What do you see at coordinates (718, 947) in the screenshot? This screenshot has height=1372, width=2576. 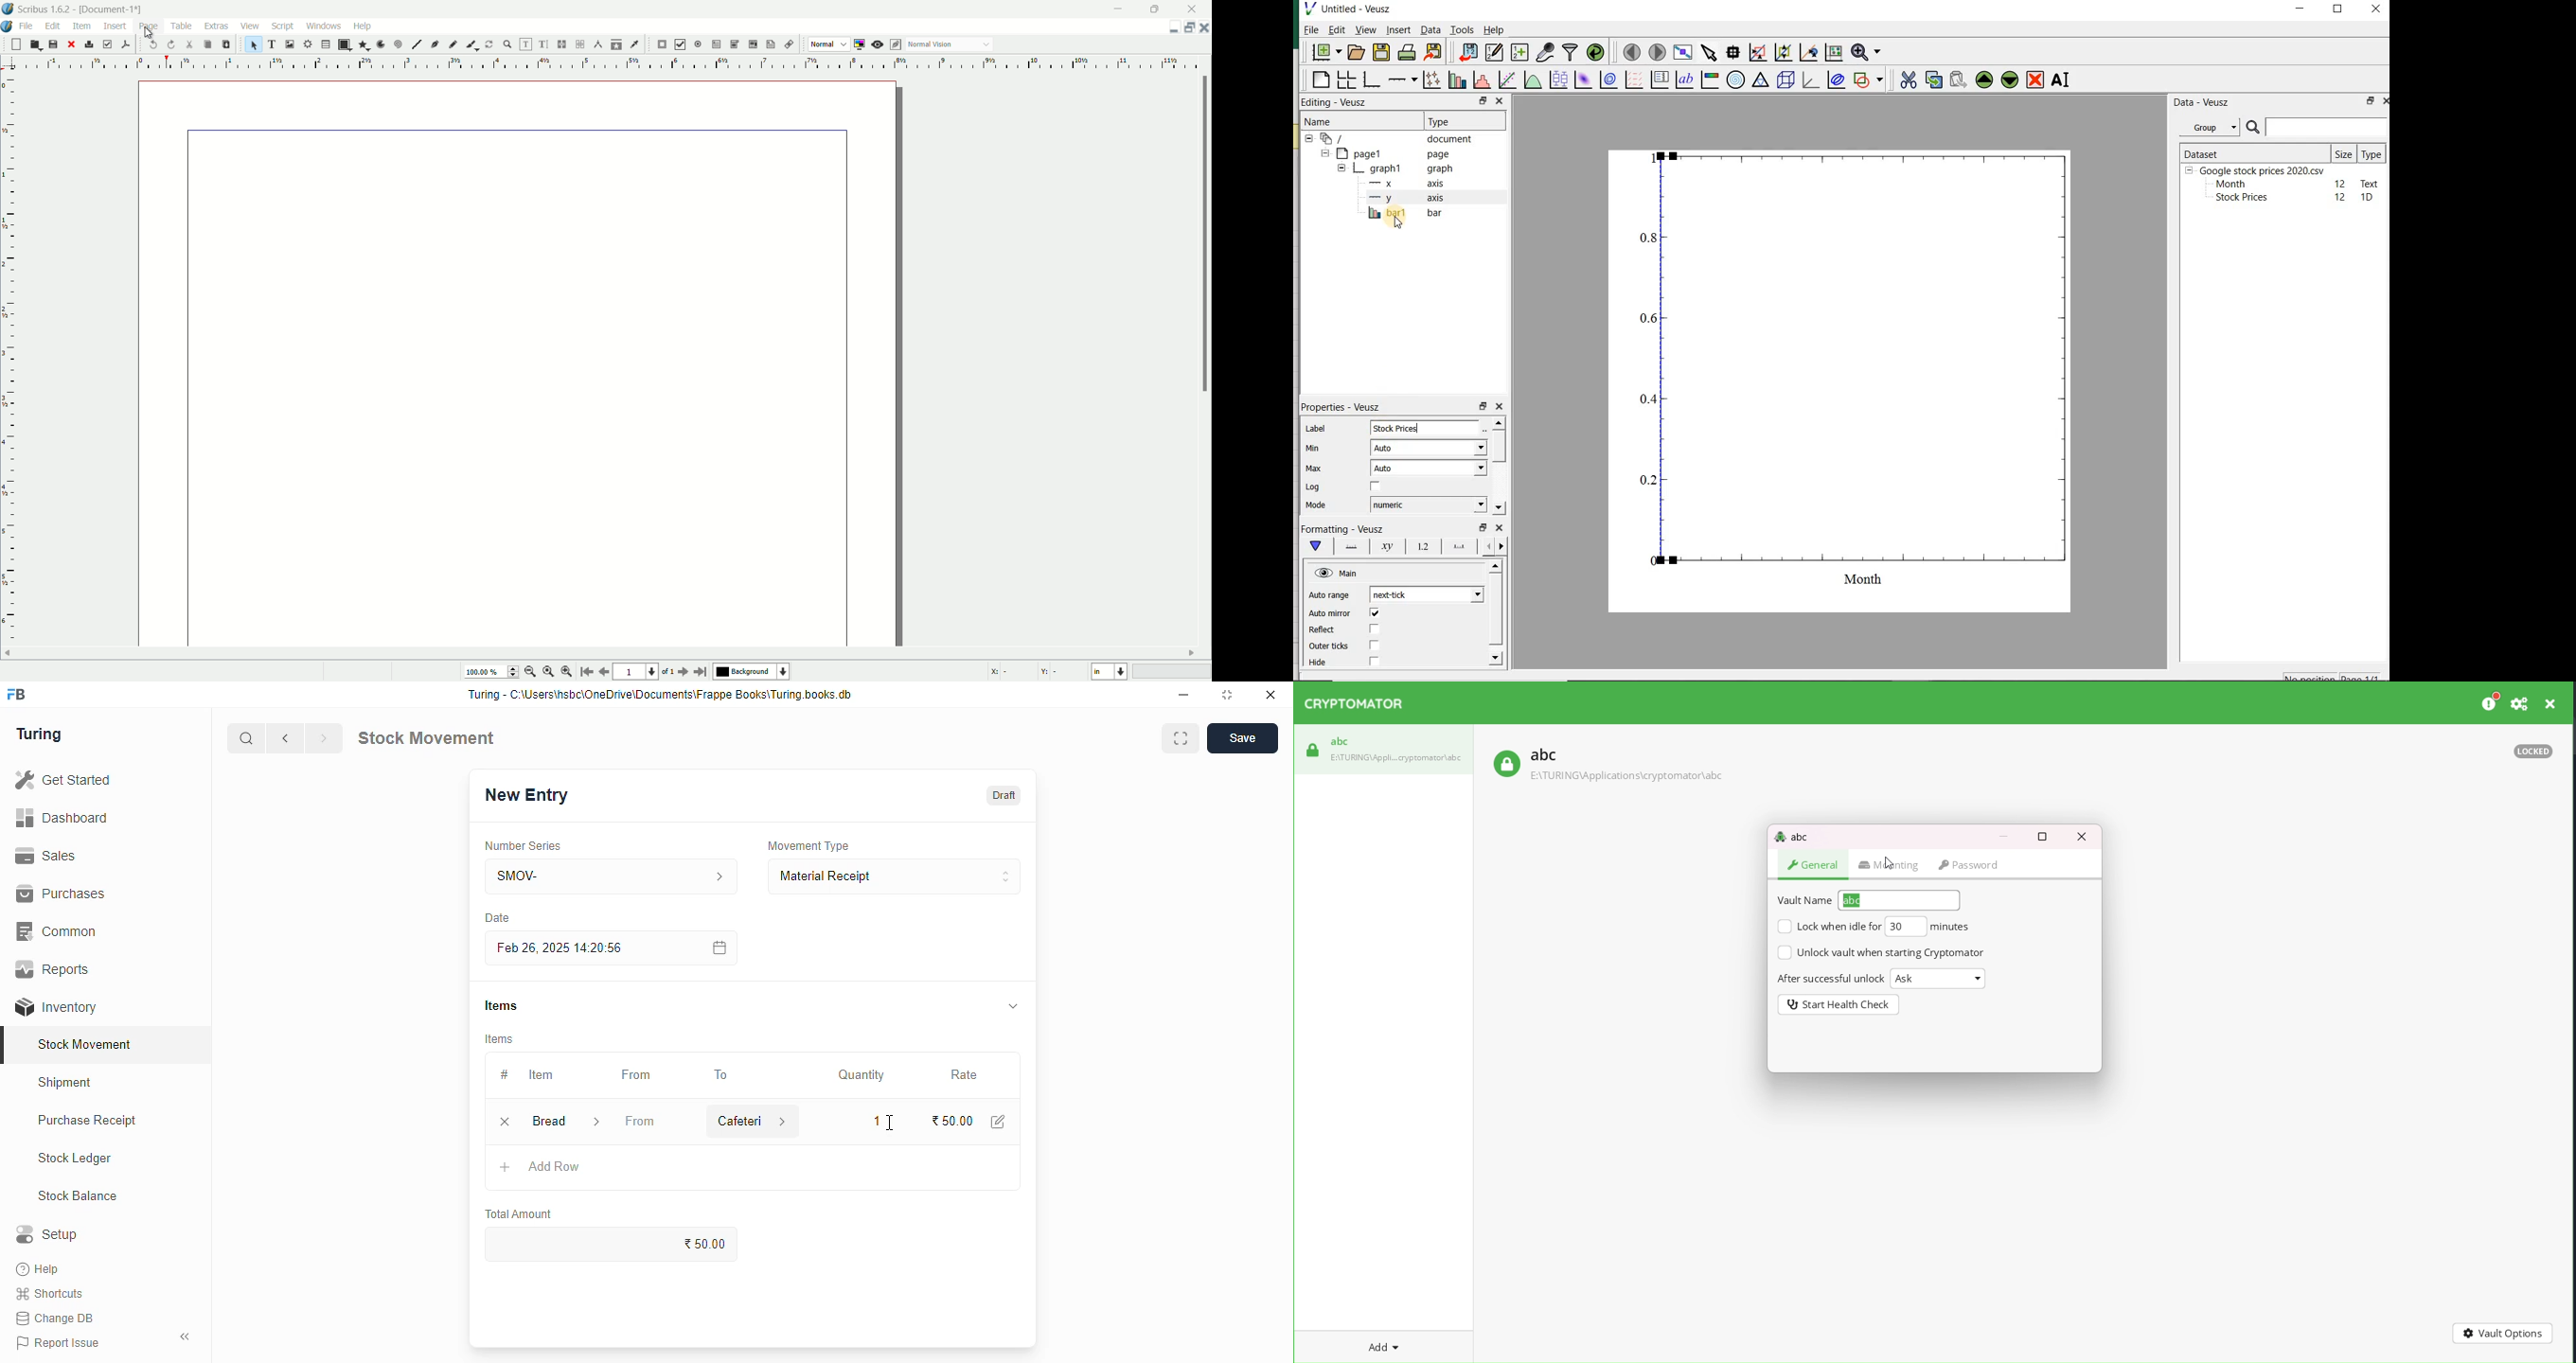 I see `calendar` at bounding box center [718, 947].